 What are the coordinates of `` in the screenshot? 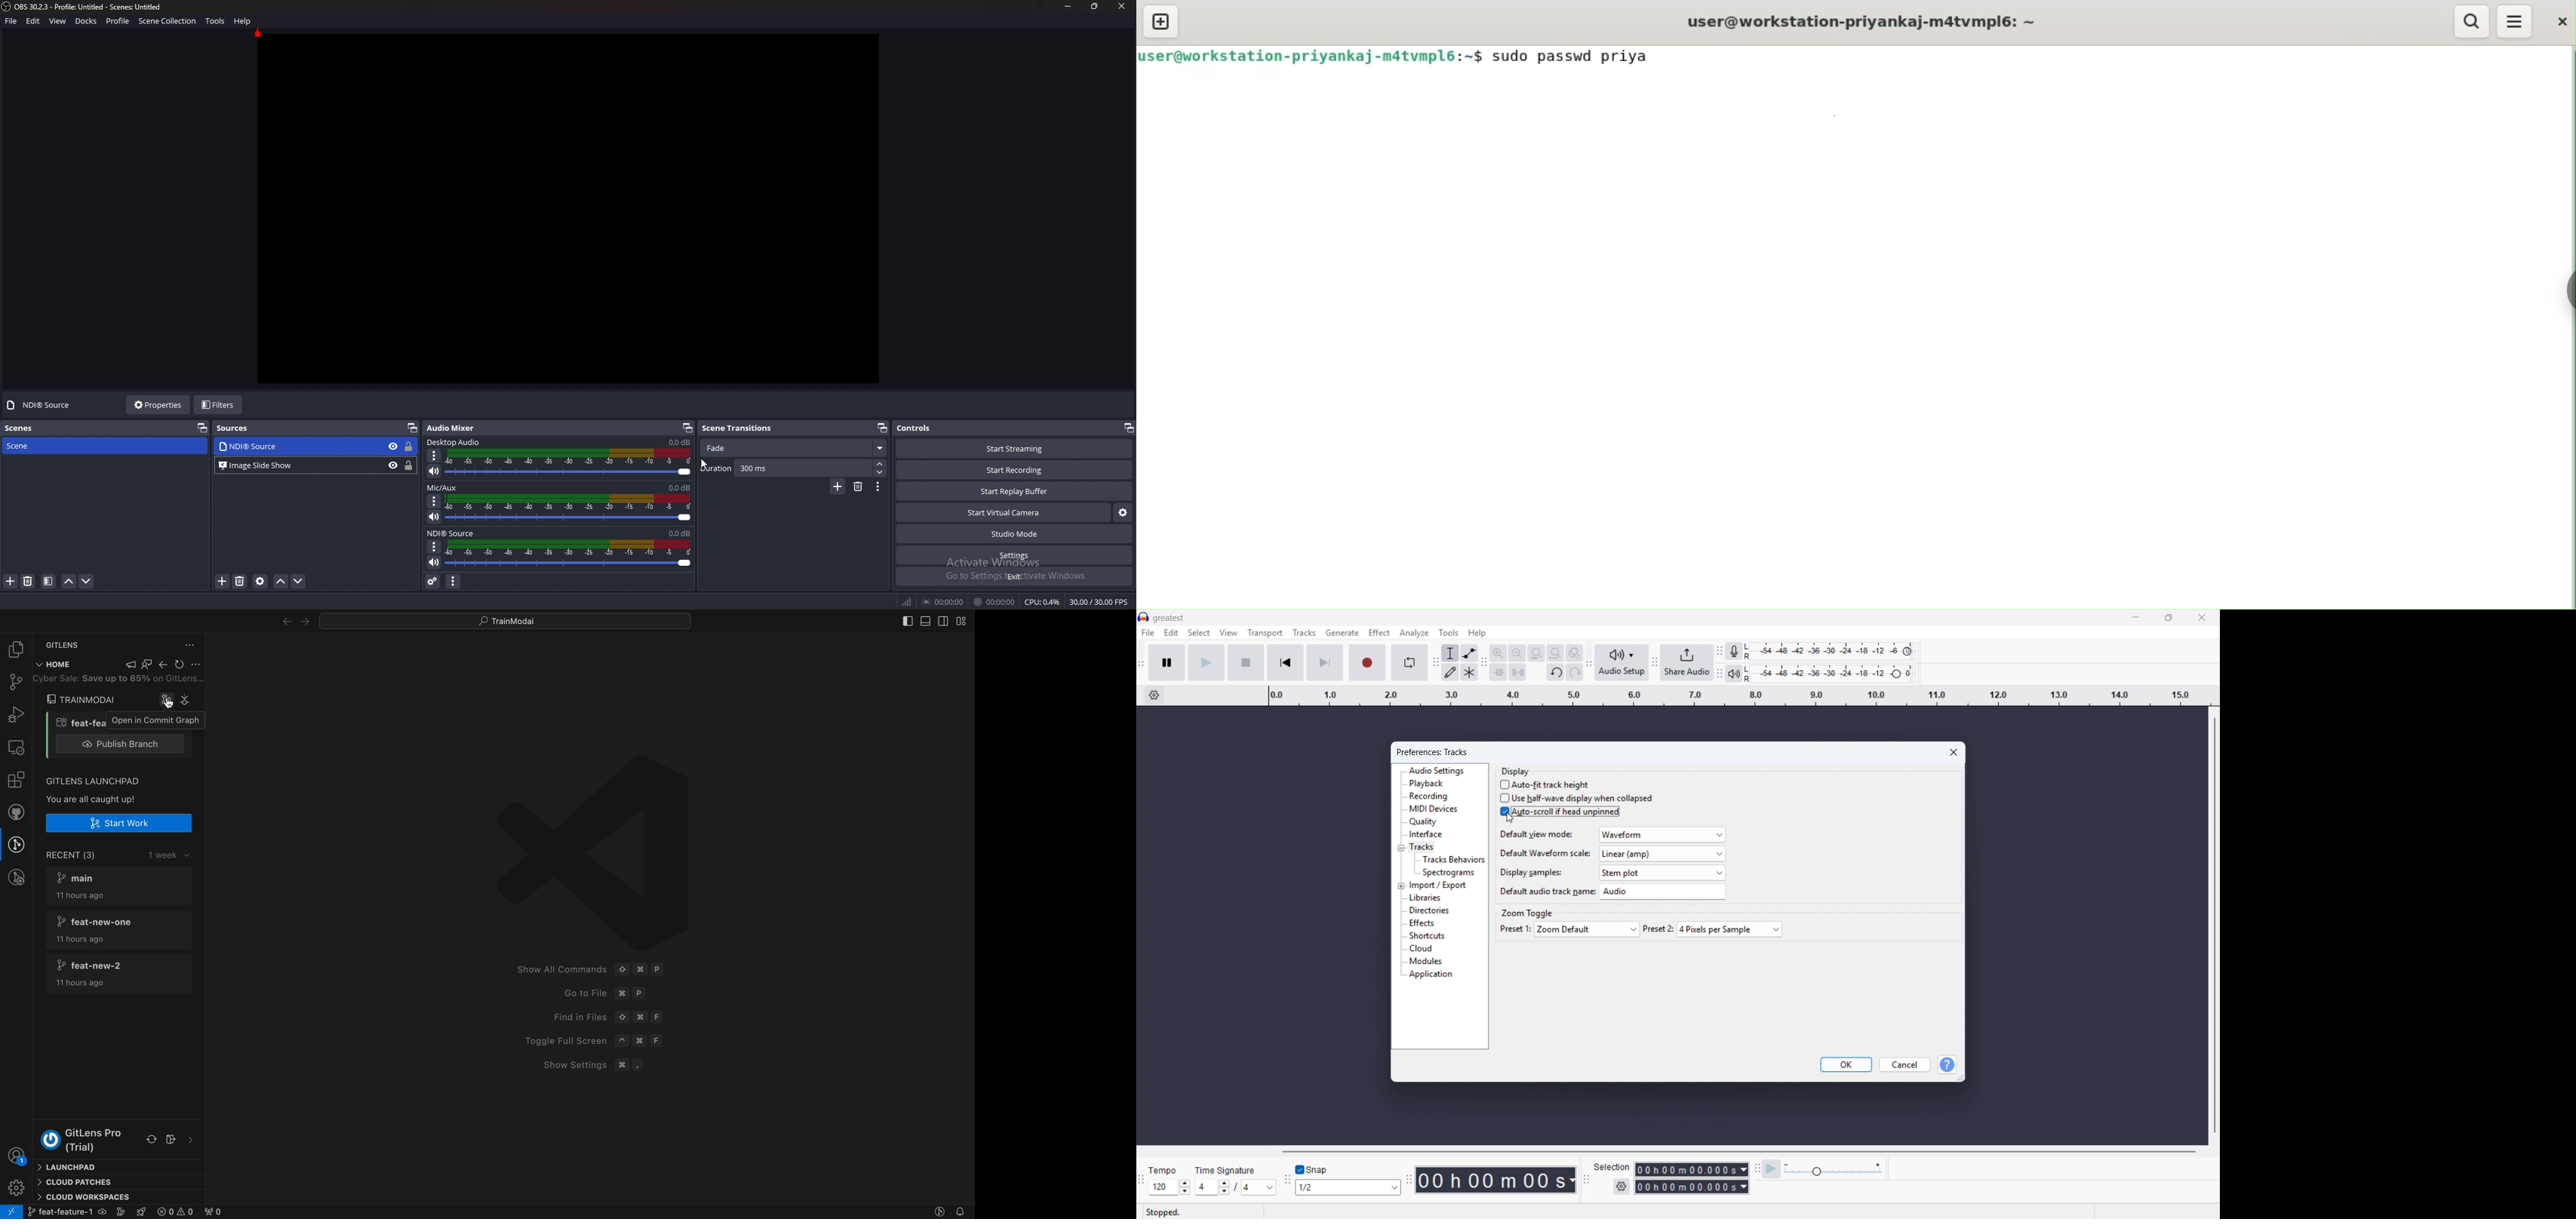 It's located at (1147, 632).